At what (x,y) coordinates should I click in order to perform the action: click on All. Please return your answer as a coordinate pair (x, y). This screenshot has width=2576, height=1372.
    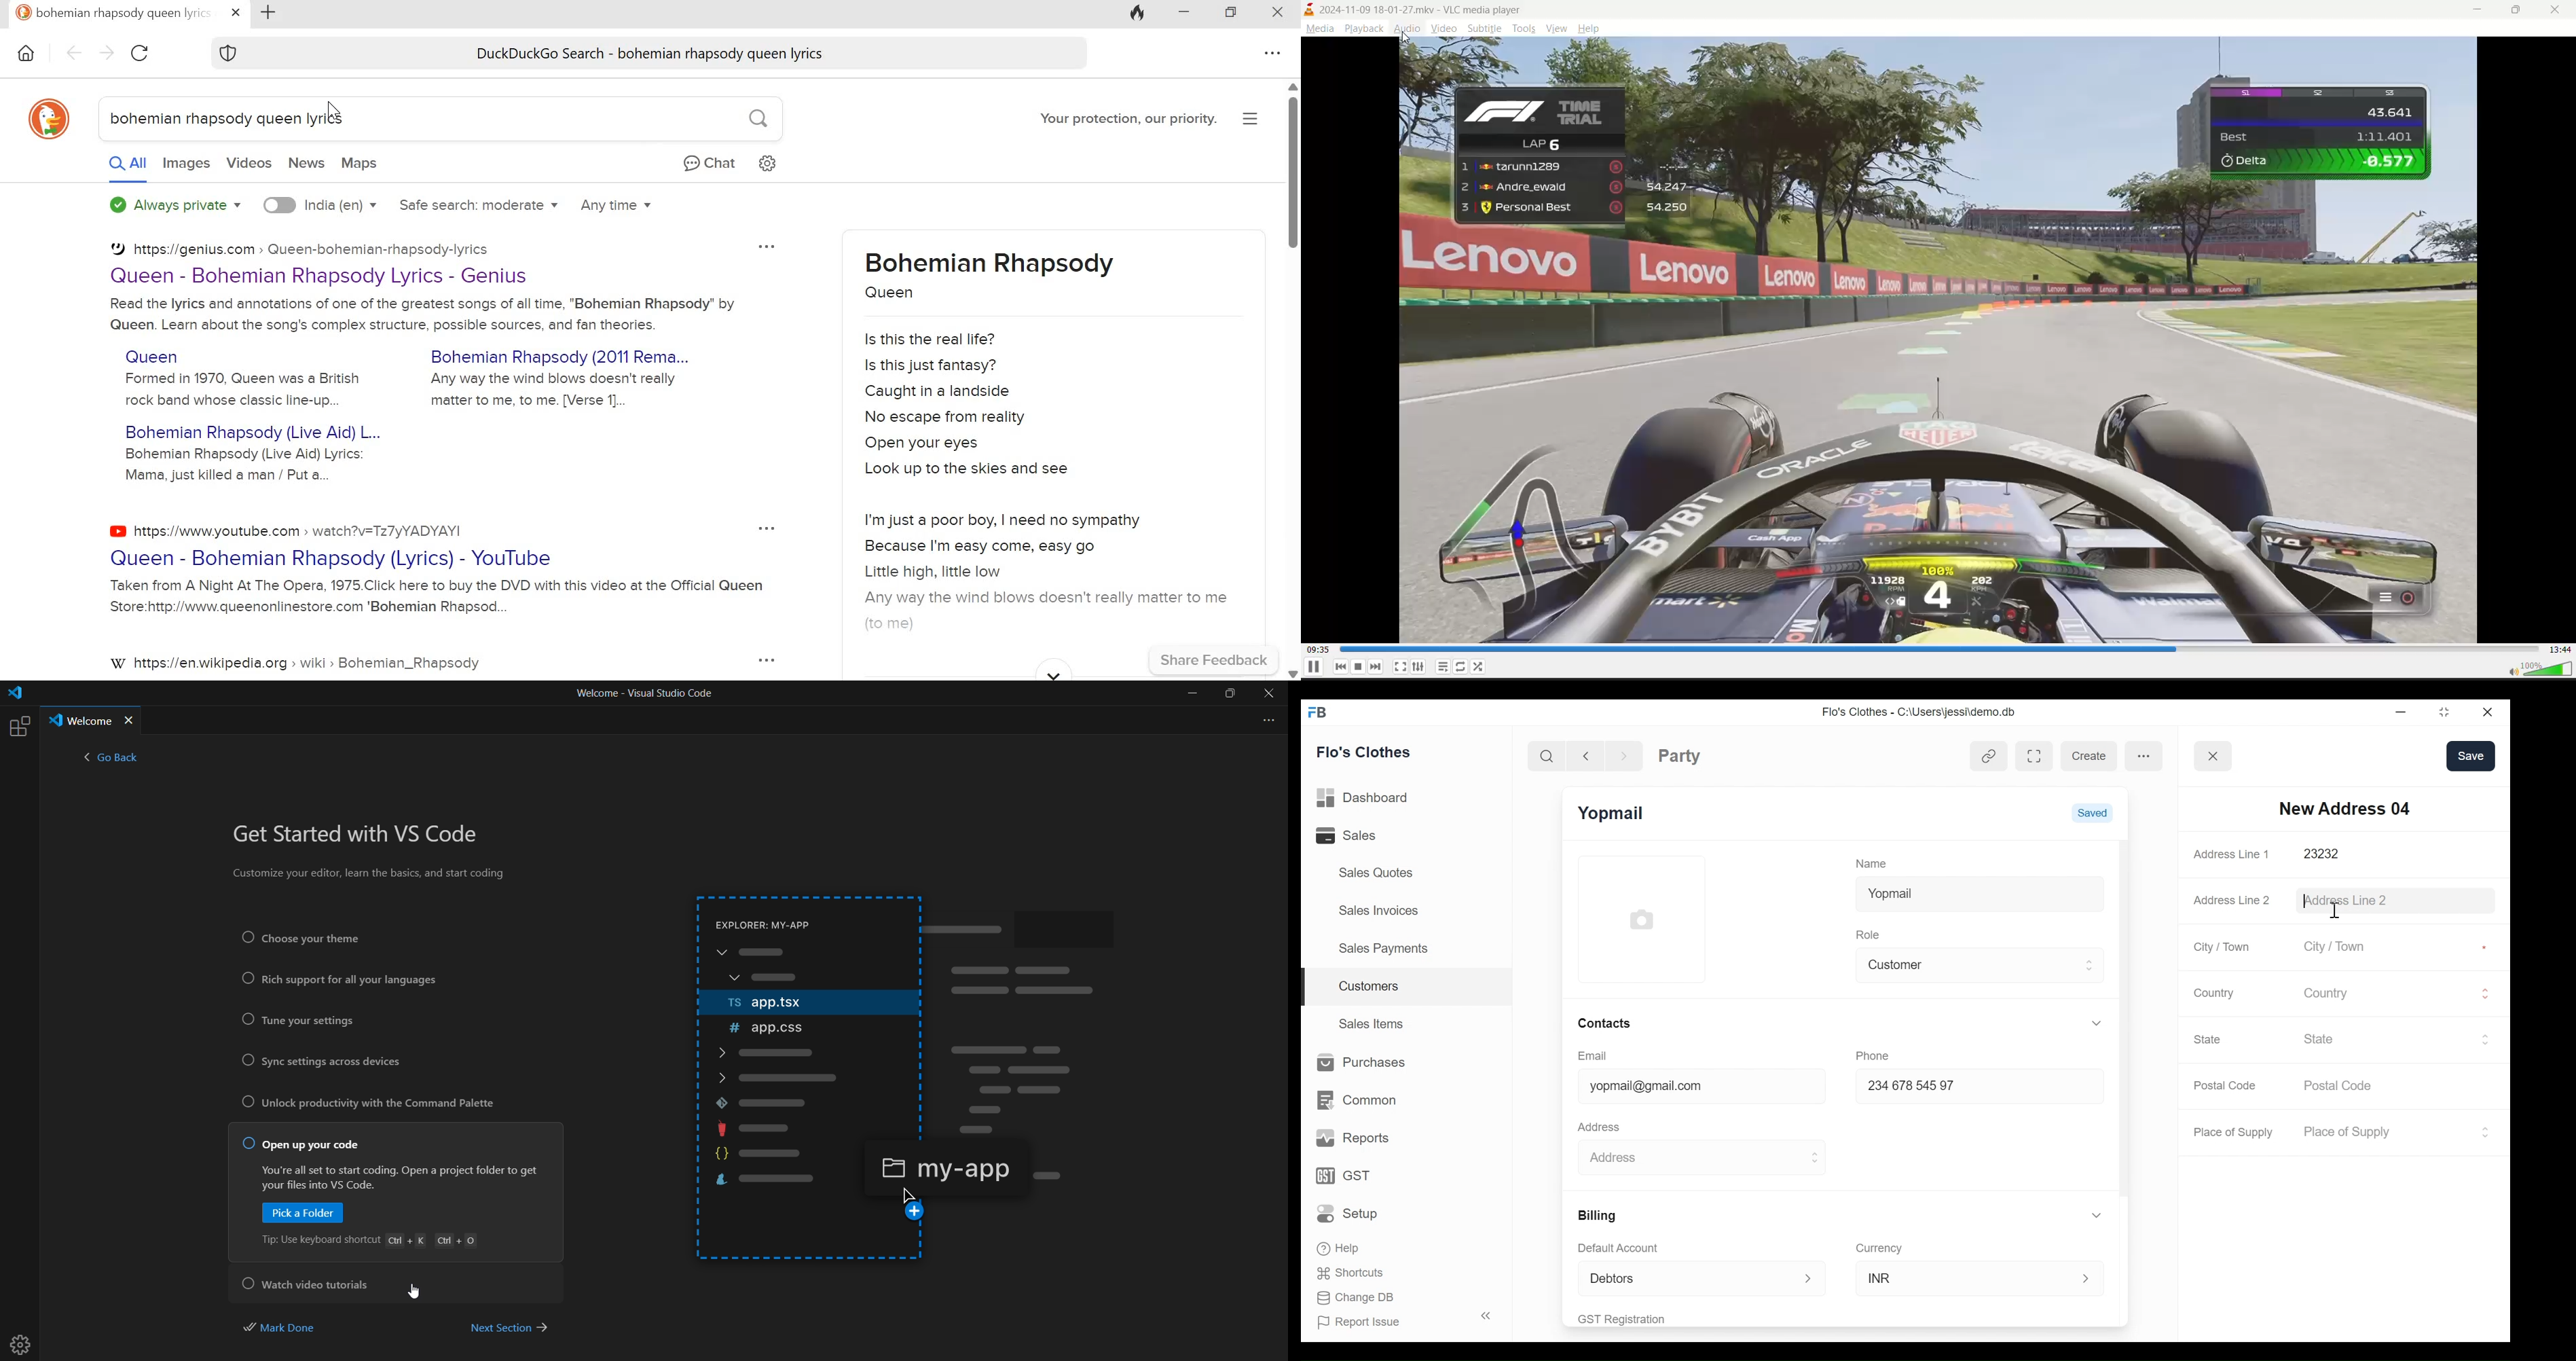
    Looking at the image, I should click on (129, 164).